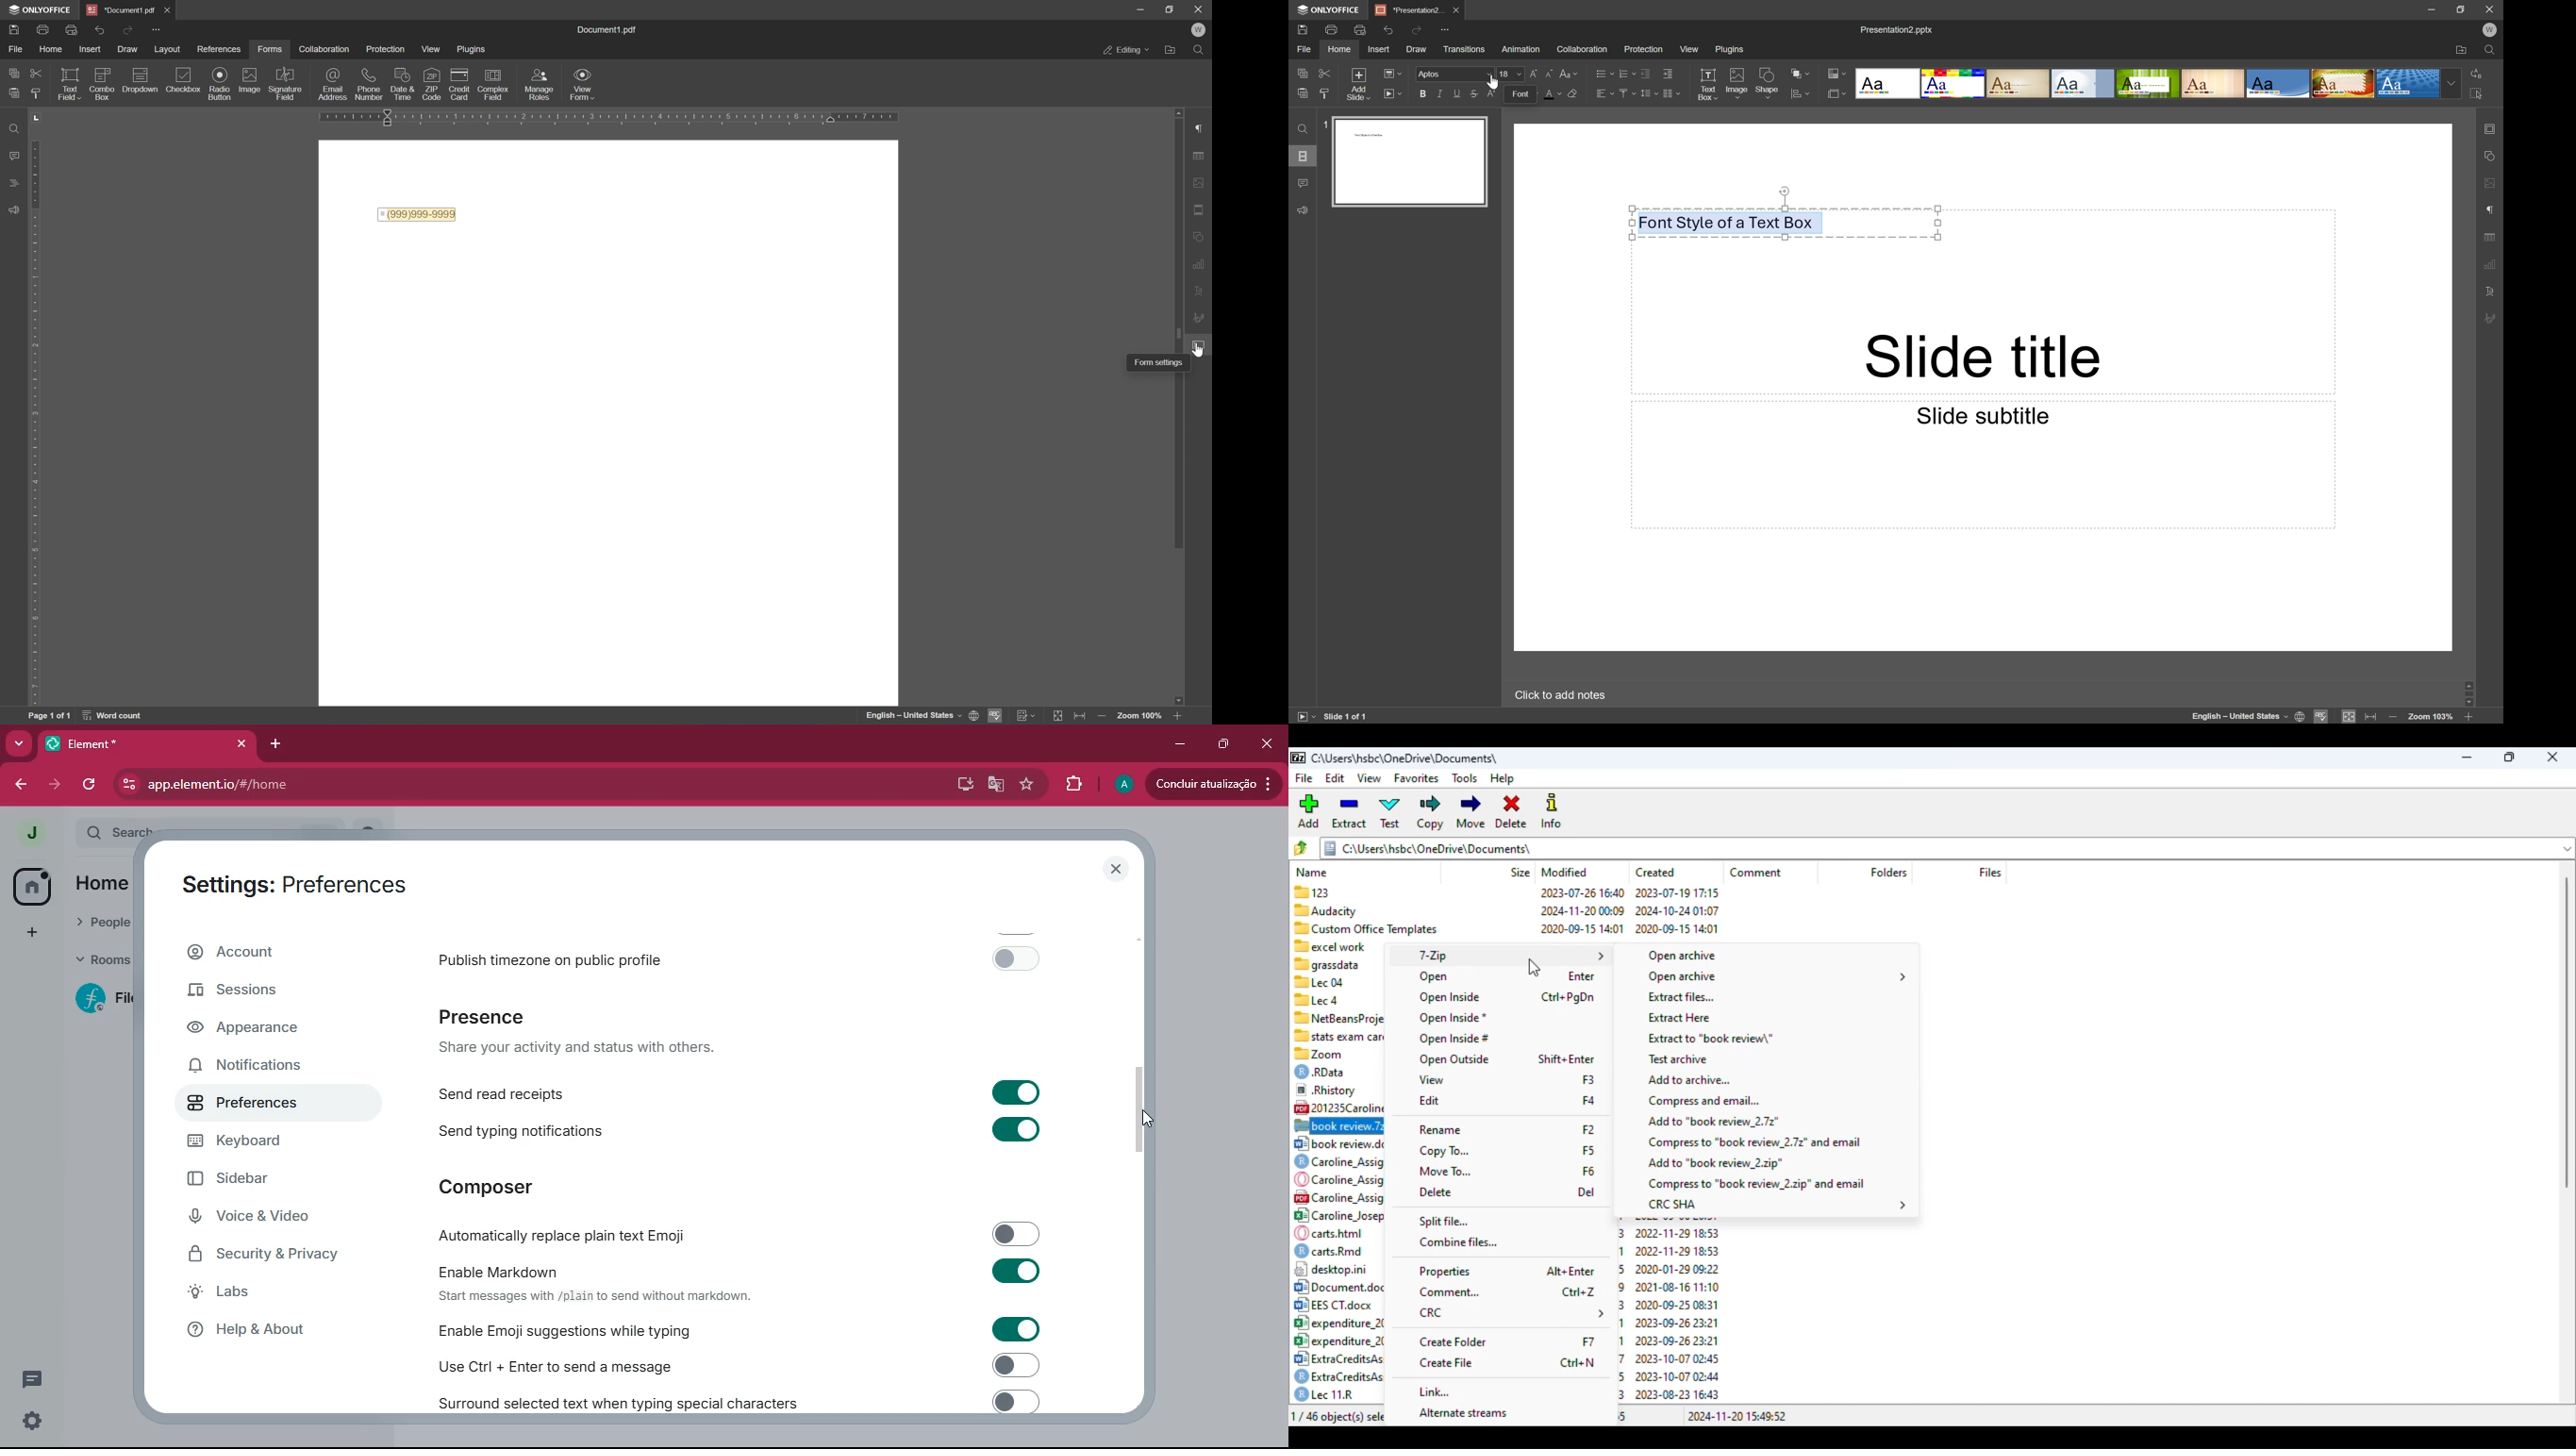 The width and height of the screenshot is (2576, 1456). What do you see at coordinates (1511, 74) in the screenshot?
I see `font size` at bounding box center [1511, 74].